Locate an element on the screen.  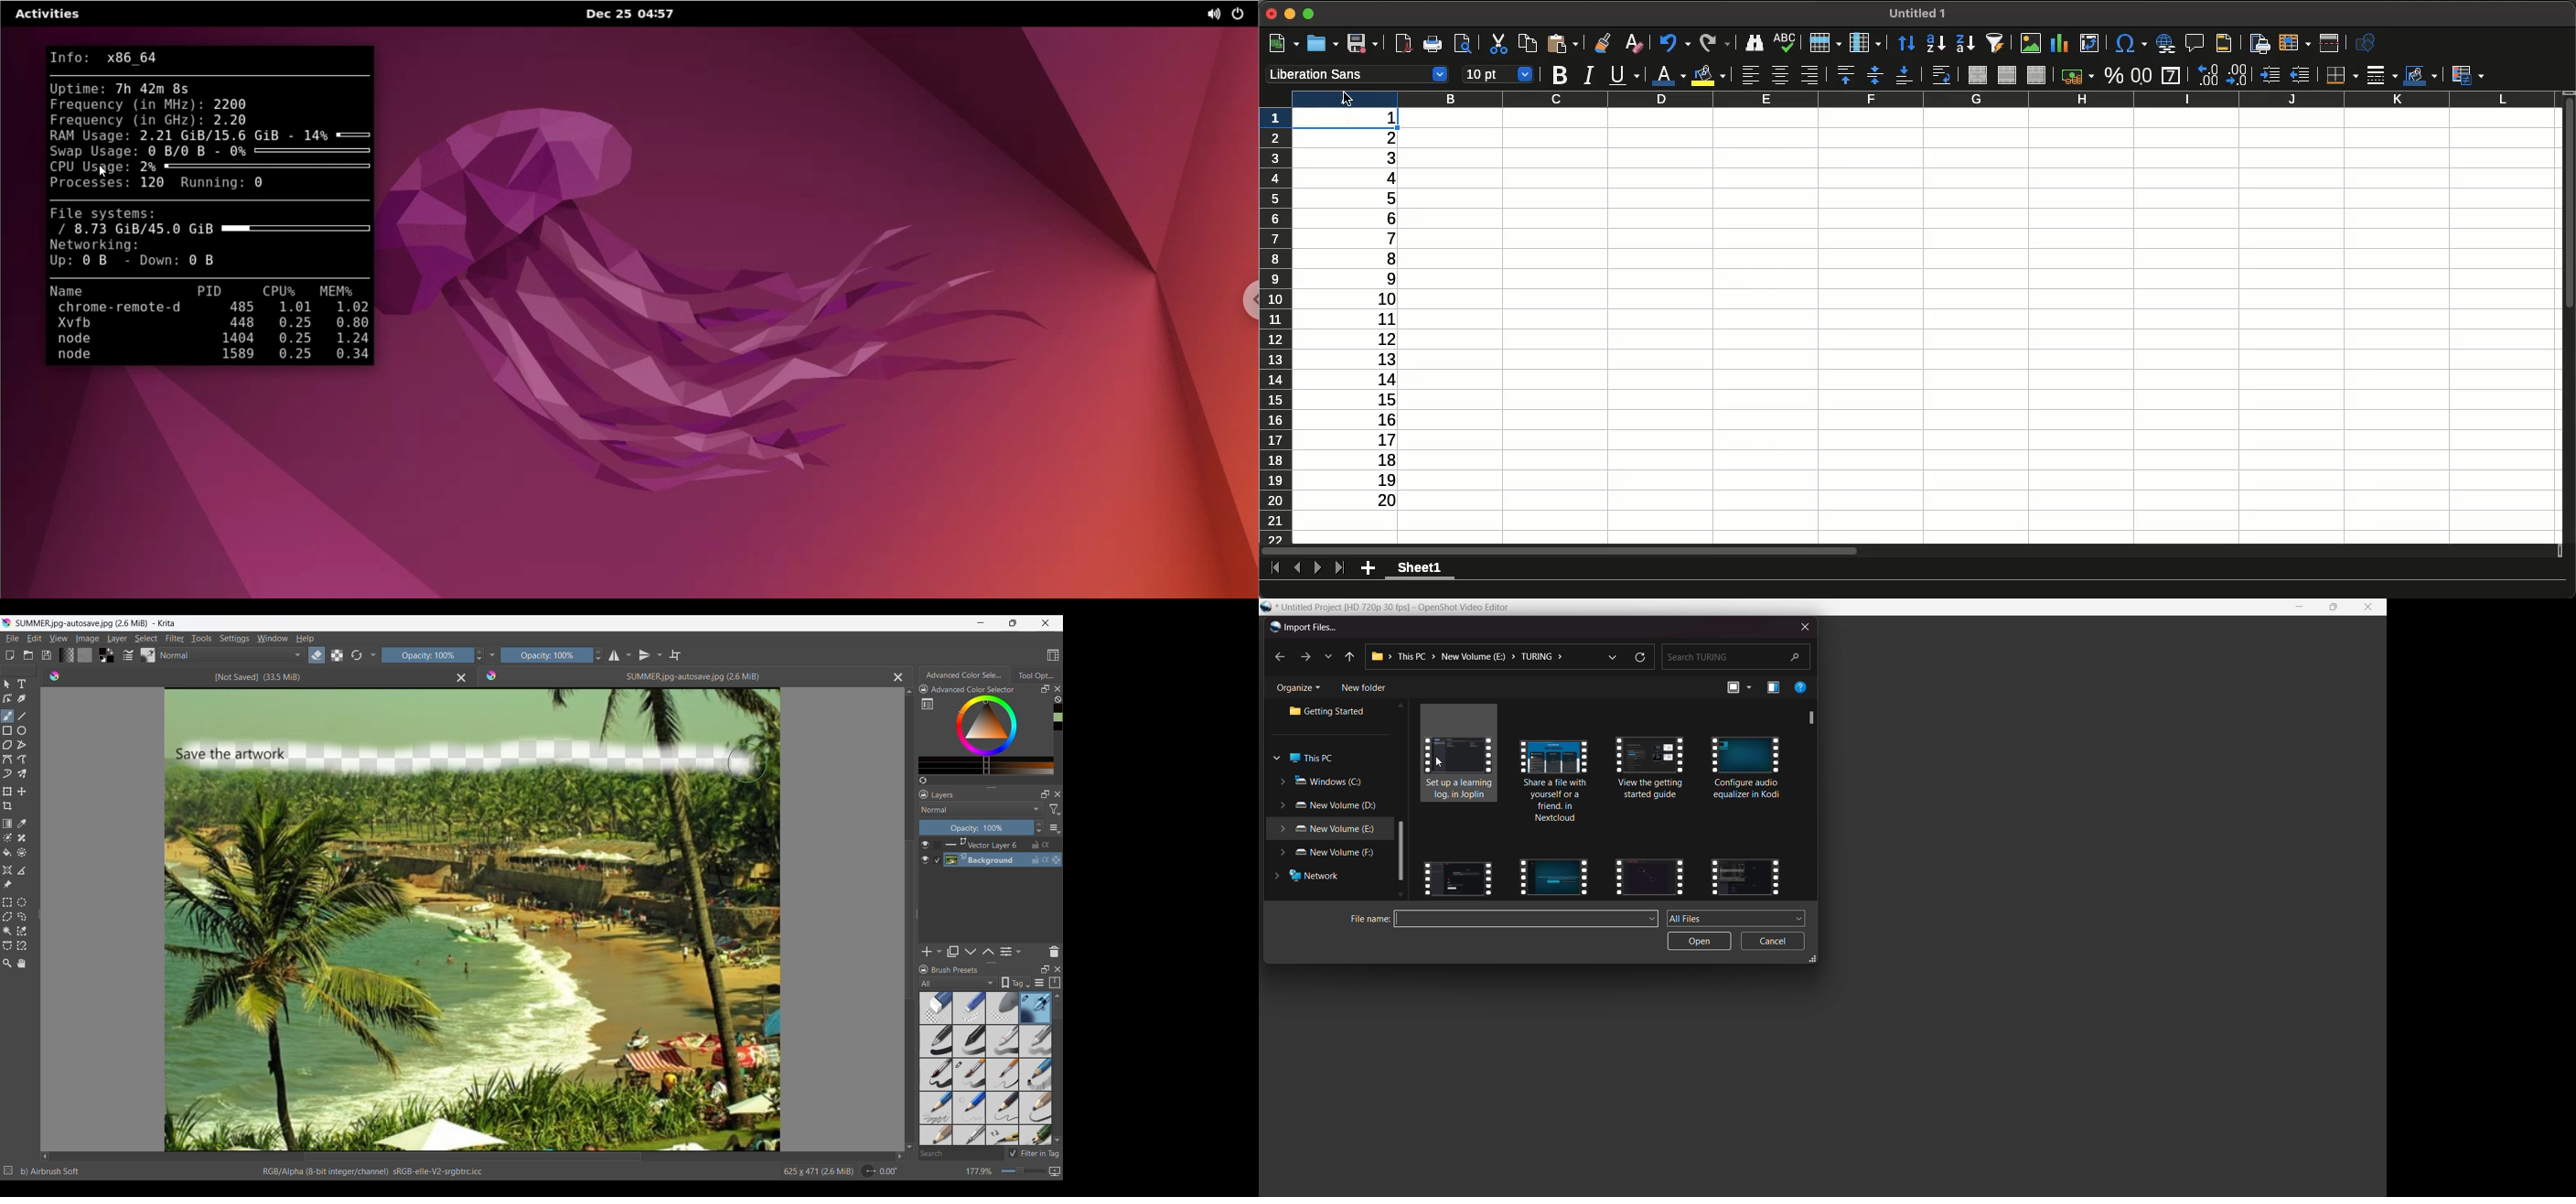
Add new sheet is located at coordinates (1368, 568).